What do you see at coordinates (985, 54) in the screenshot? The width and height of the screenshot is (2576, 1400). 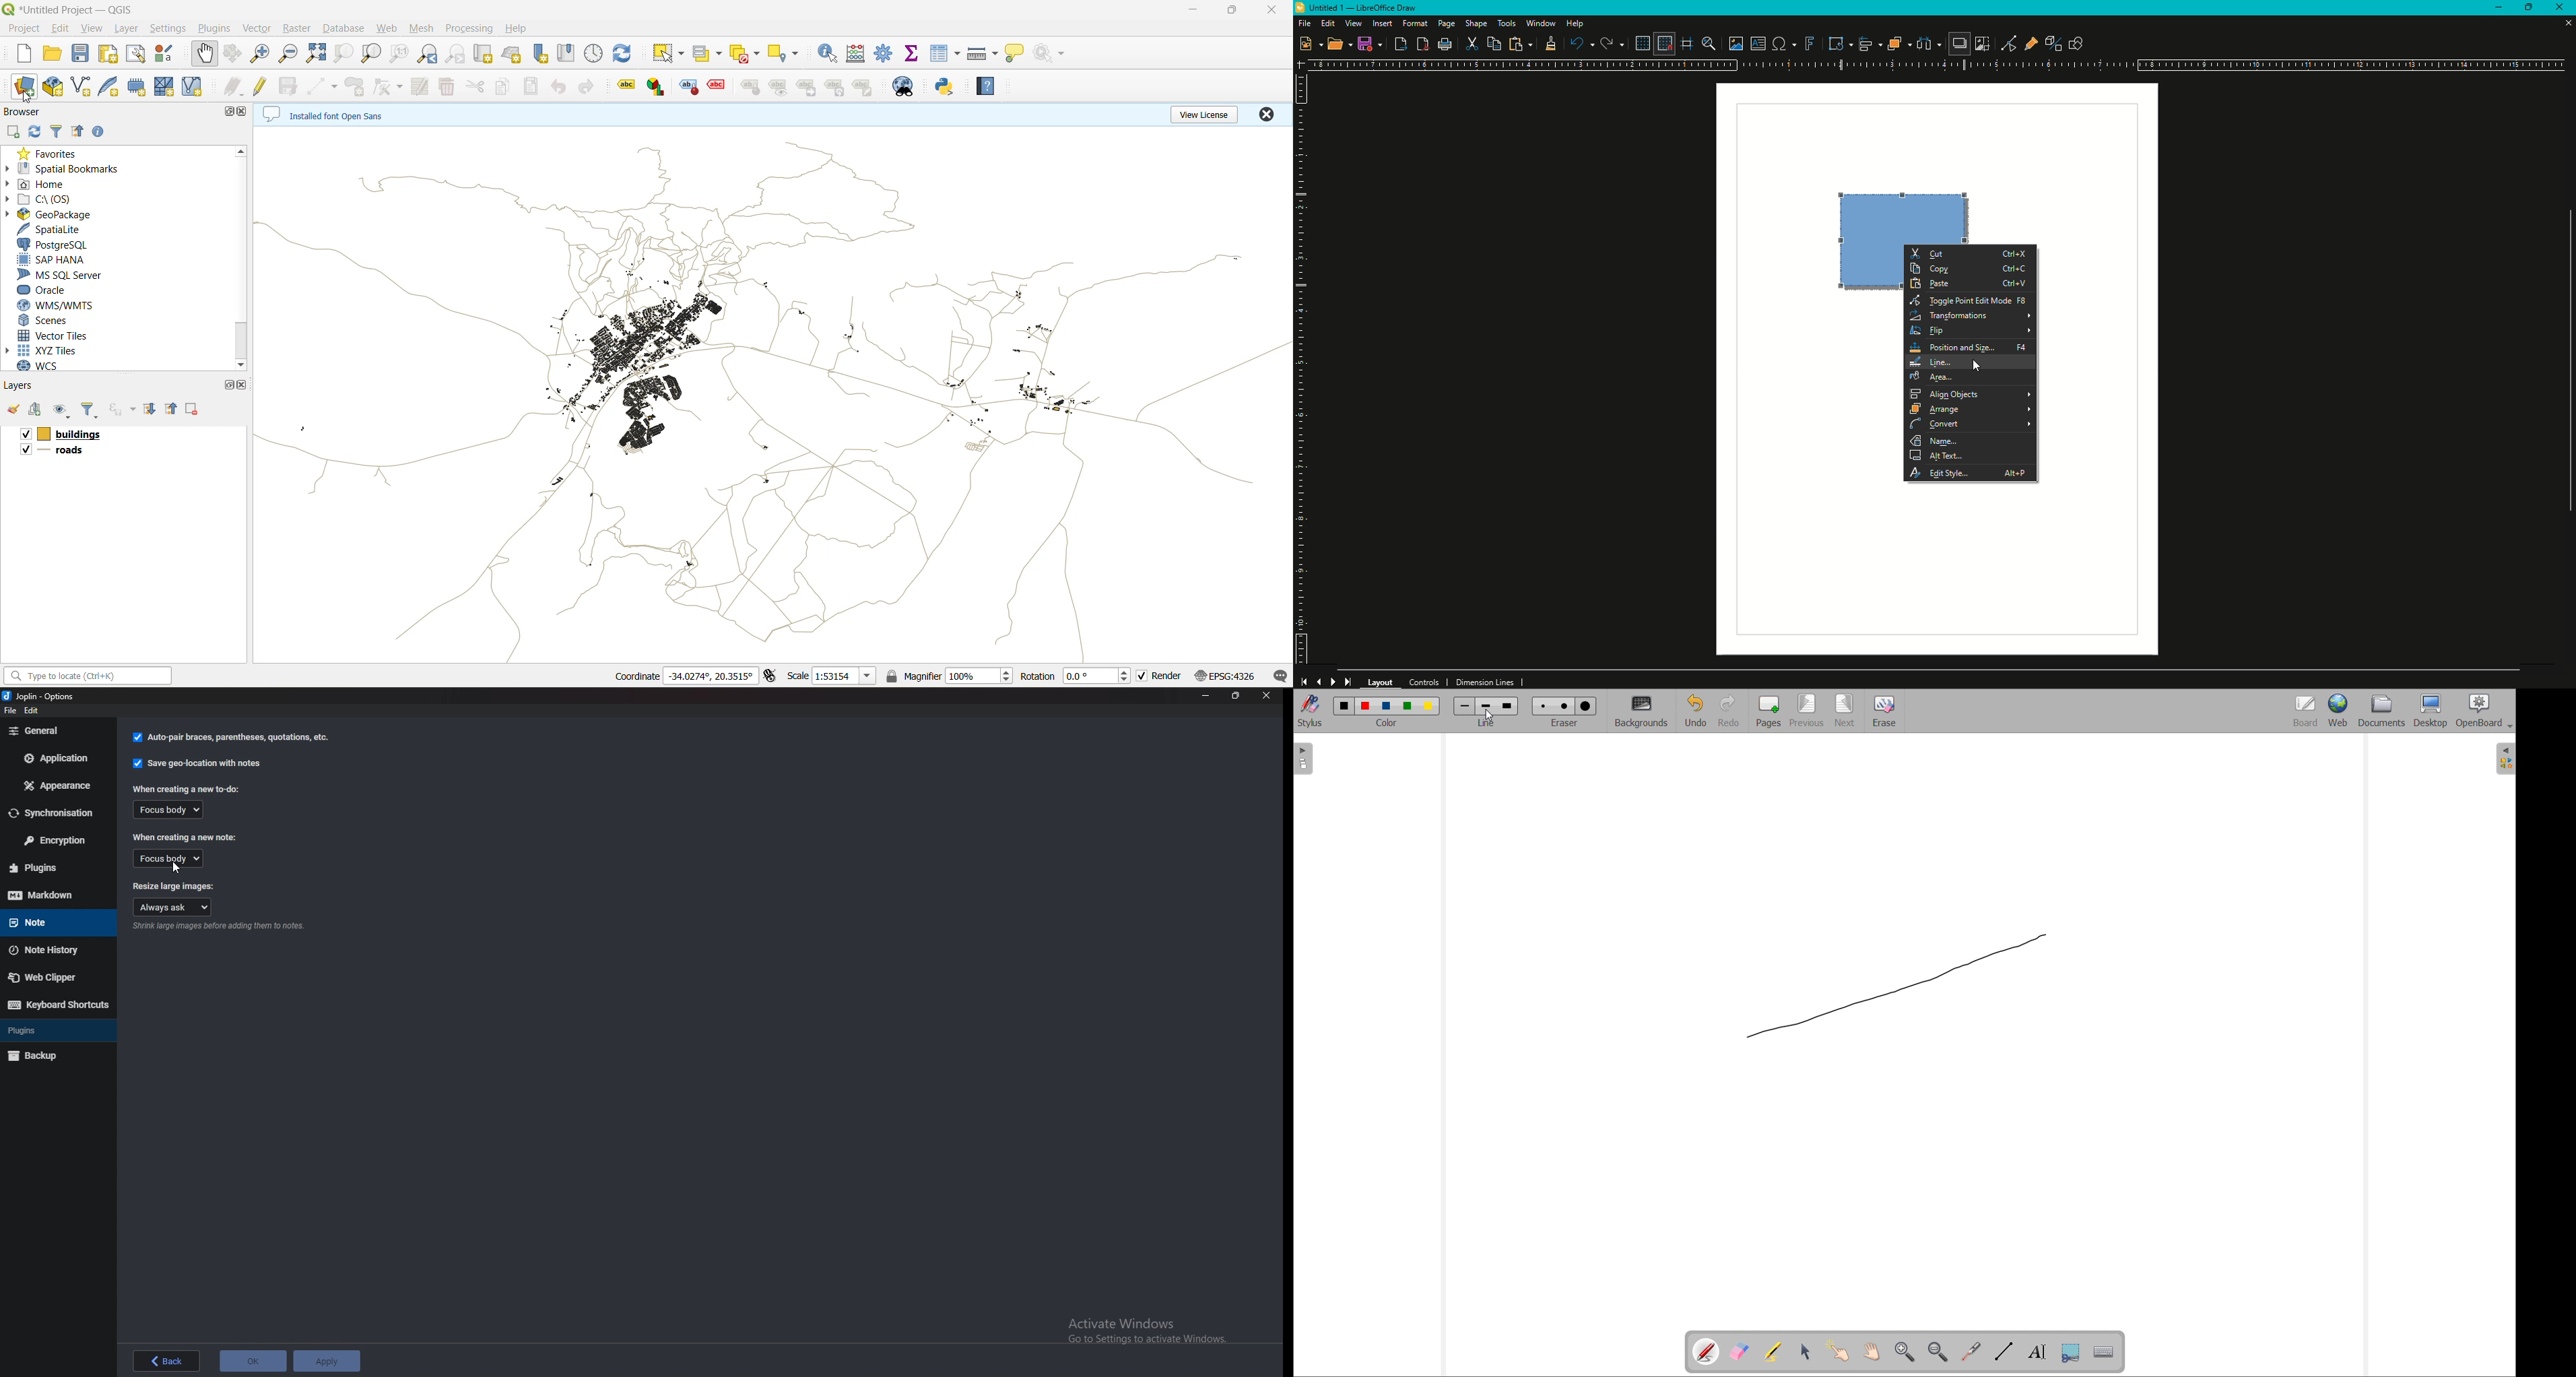 I see `measure line` at bounding box center [985, 54].